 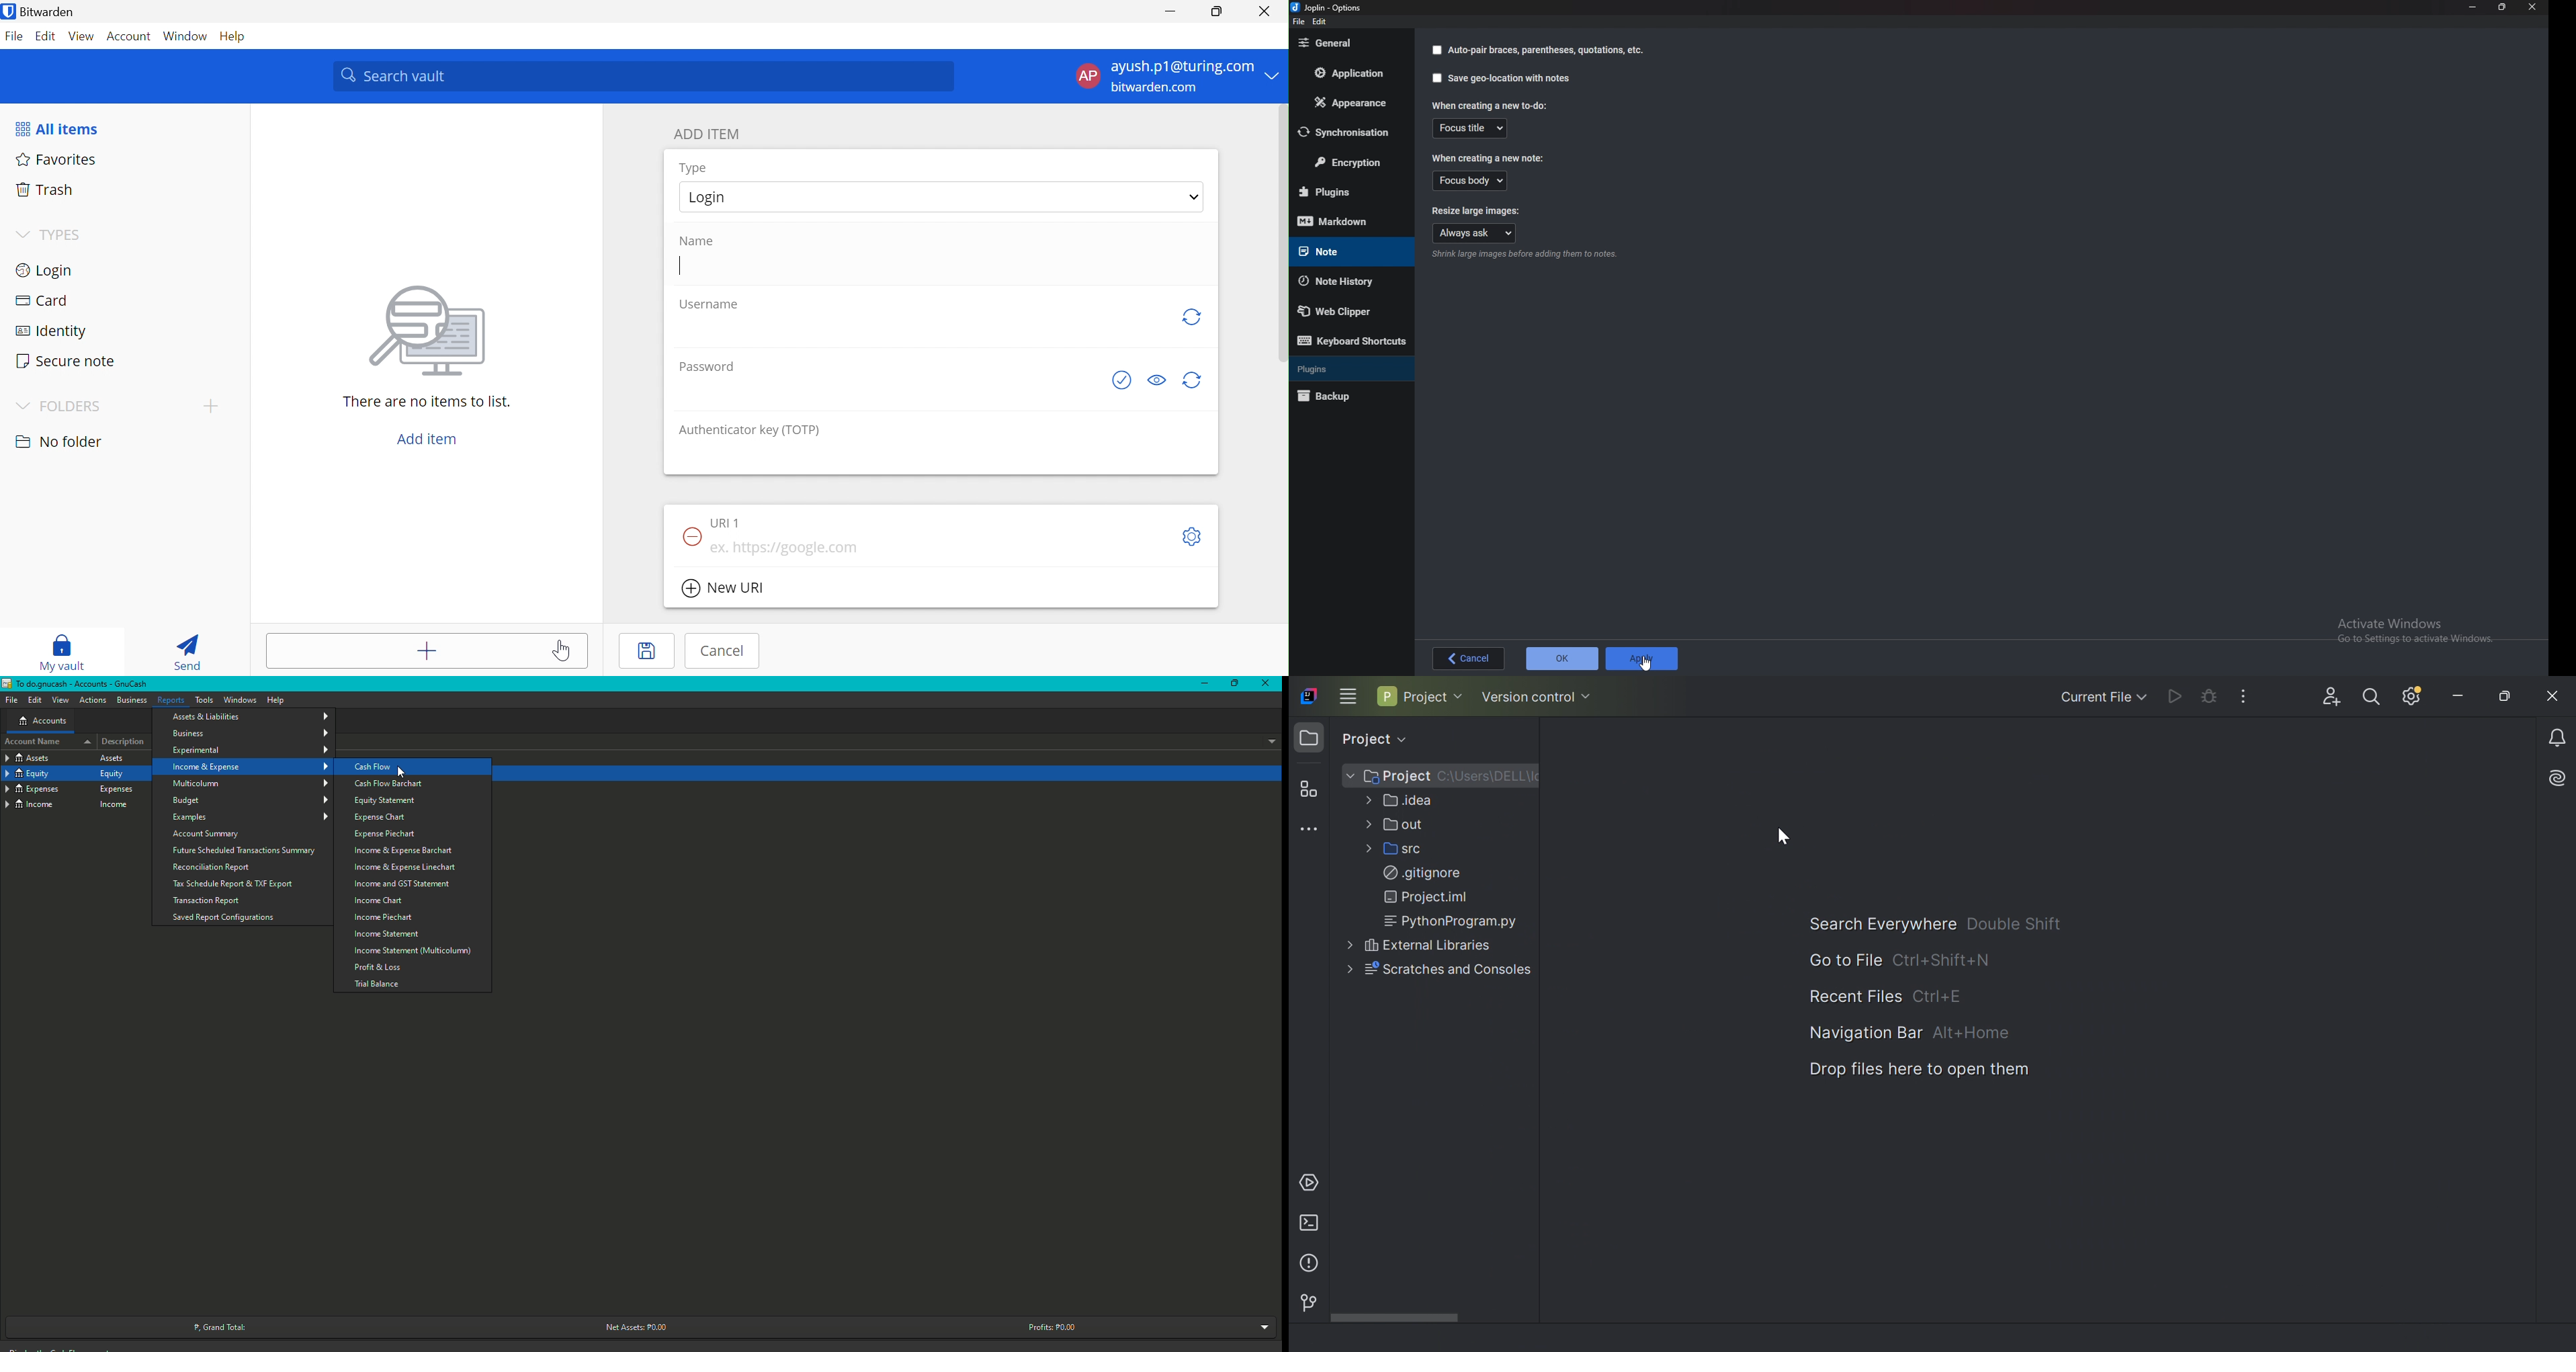 I want to click on Regenerate Password, so click(x=1193, y=380).